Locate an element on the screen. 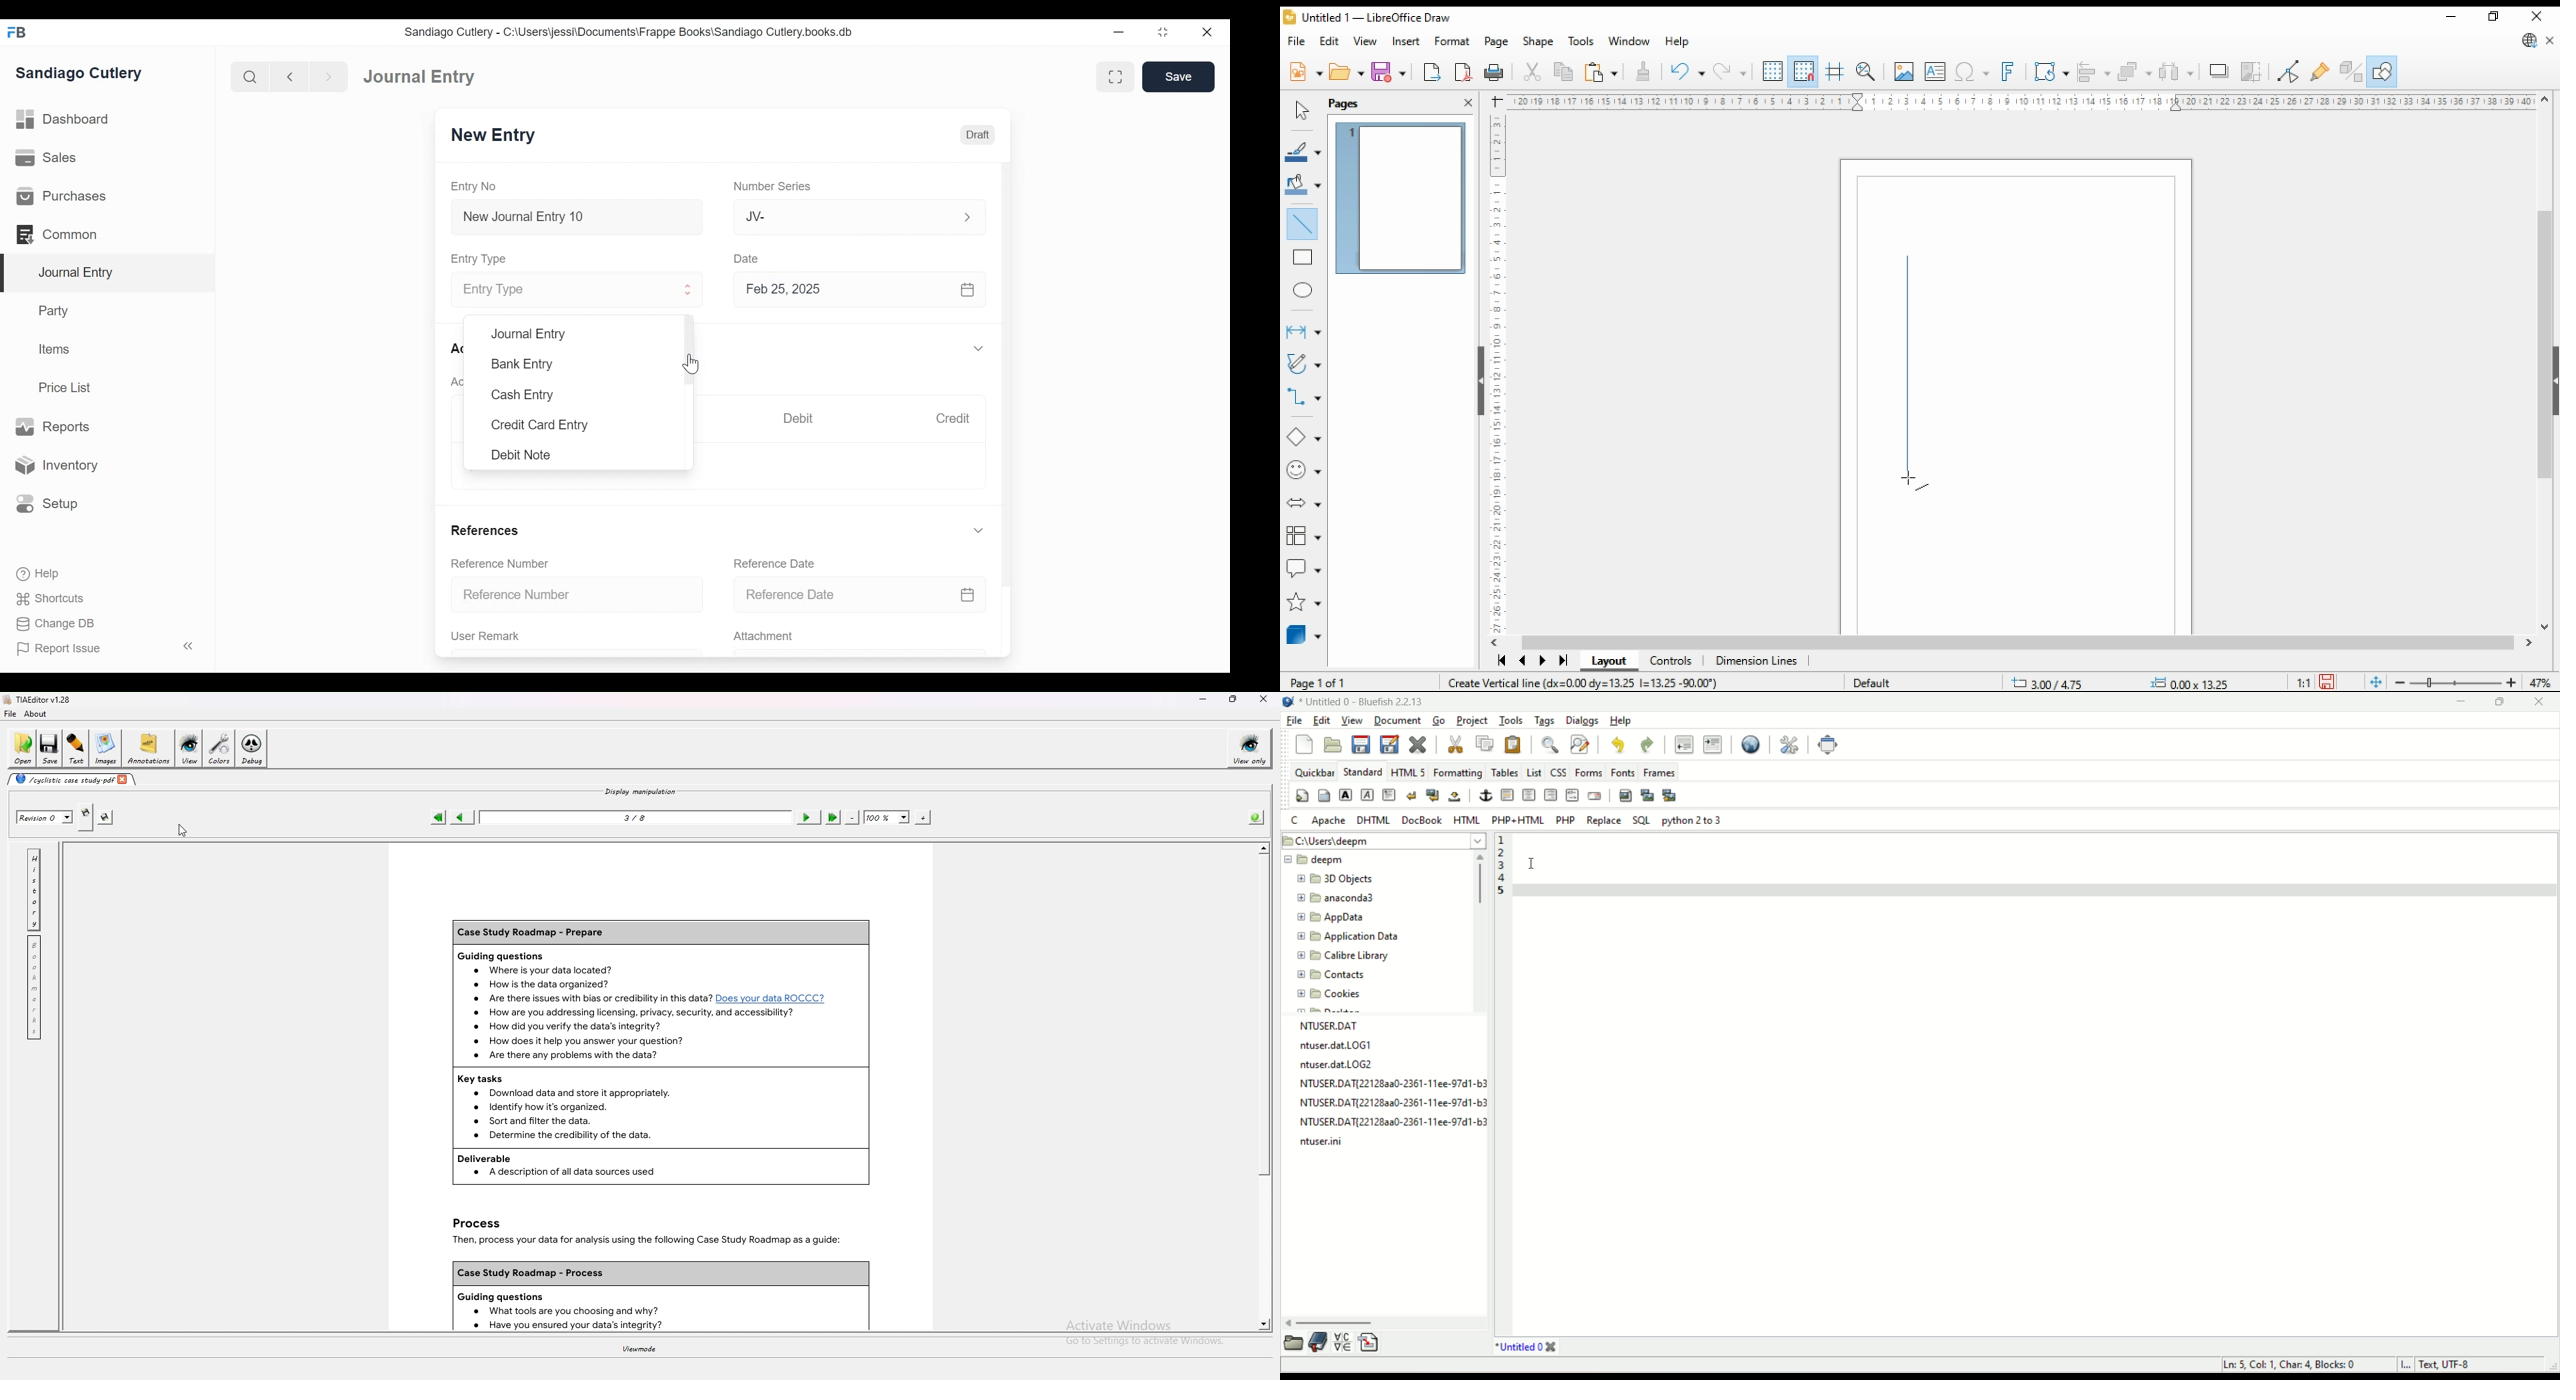 The image size is (2576, 1400). Journal Entry is located at coordinates (529, 334).